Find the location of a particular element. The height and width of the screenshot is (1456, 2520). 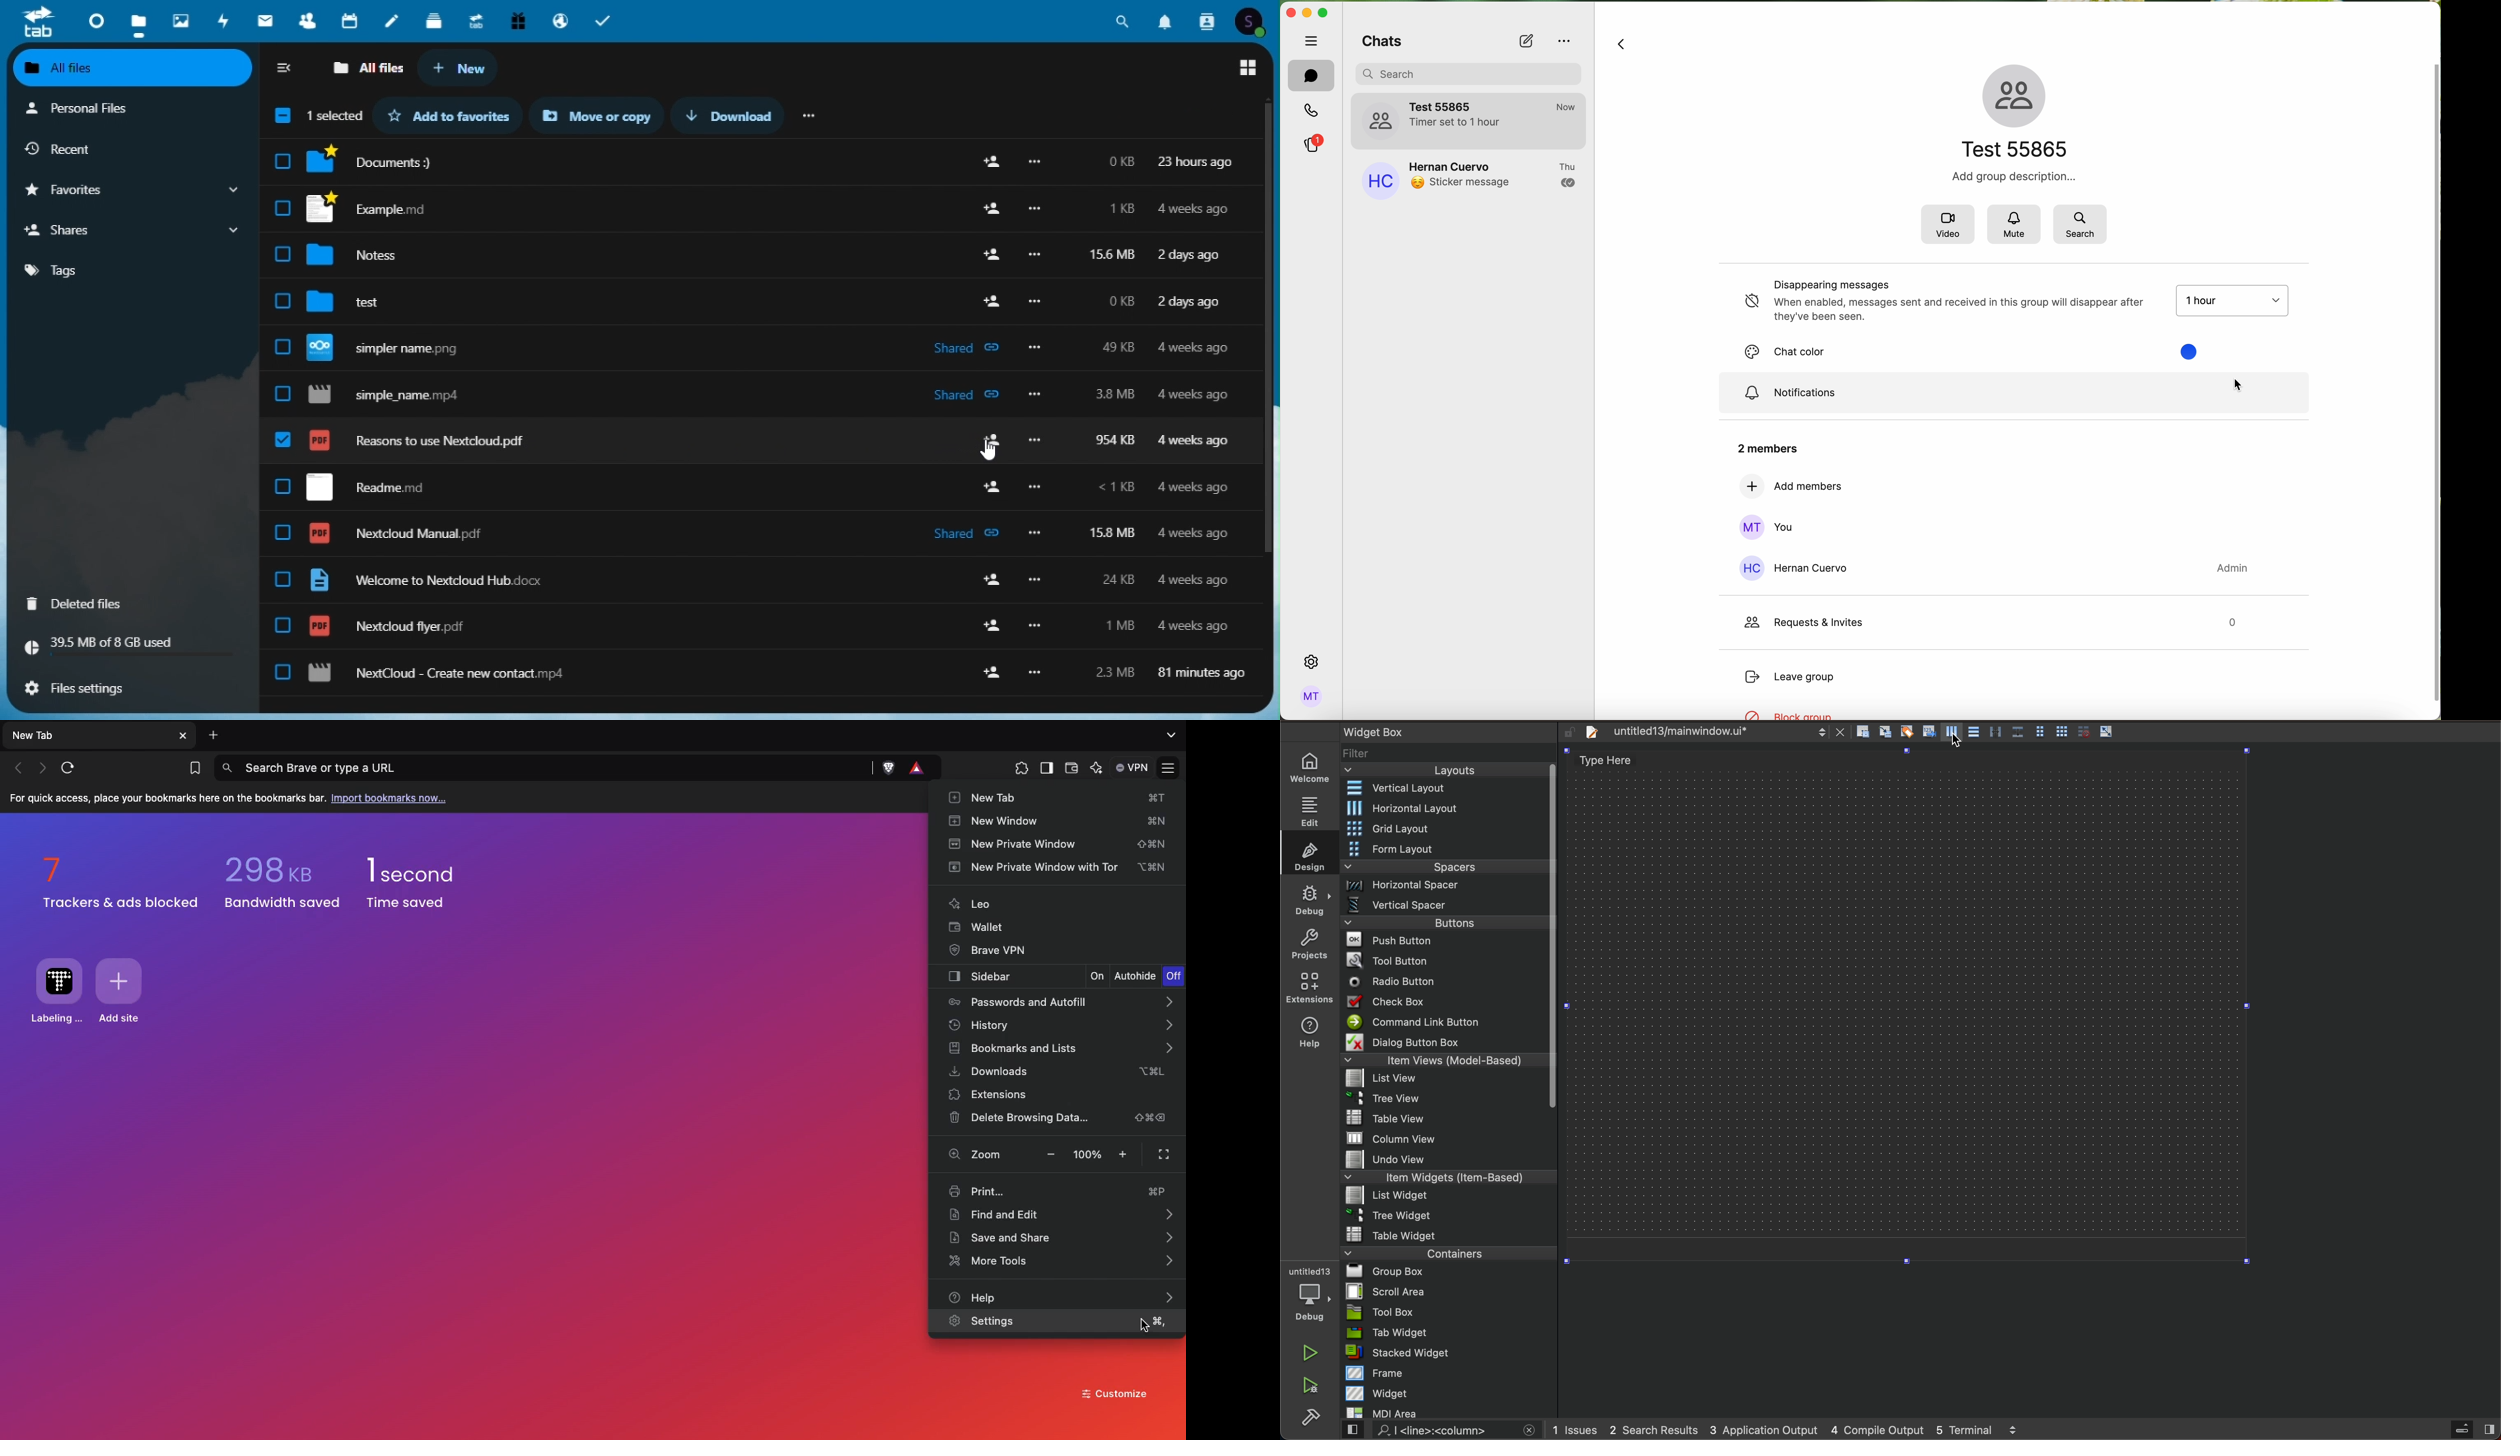

more options is located at coordinates (1035, 210).